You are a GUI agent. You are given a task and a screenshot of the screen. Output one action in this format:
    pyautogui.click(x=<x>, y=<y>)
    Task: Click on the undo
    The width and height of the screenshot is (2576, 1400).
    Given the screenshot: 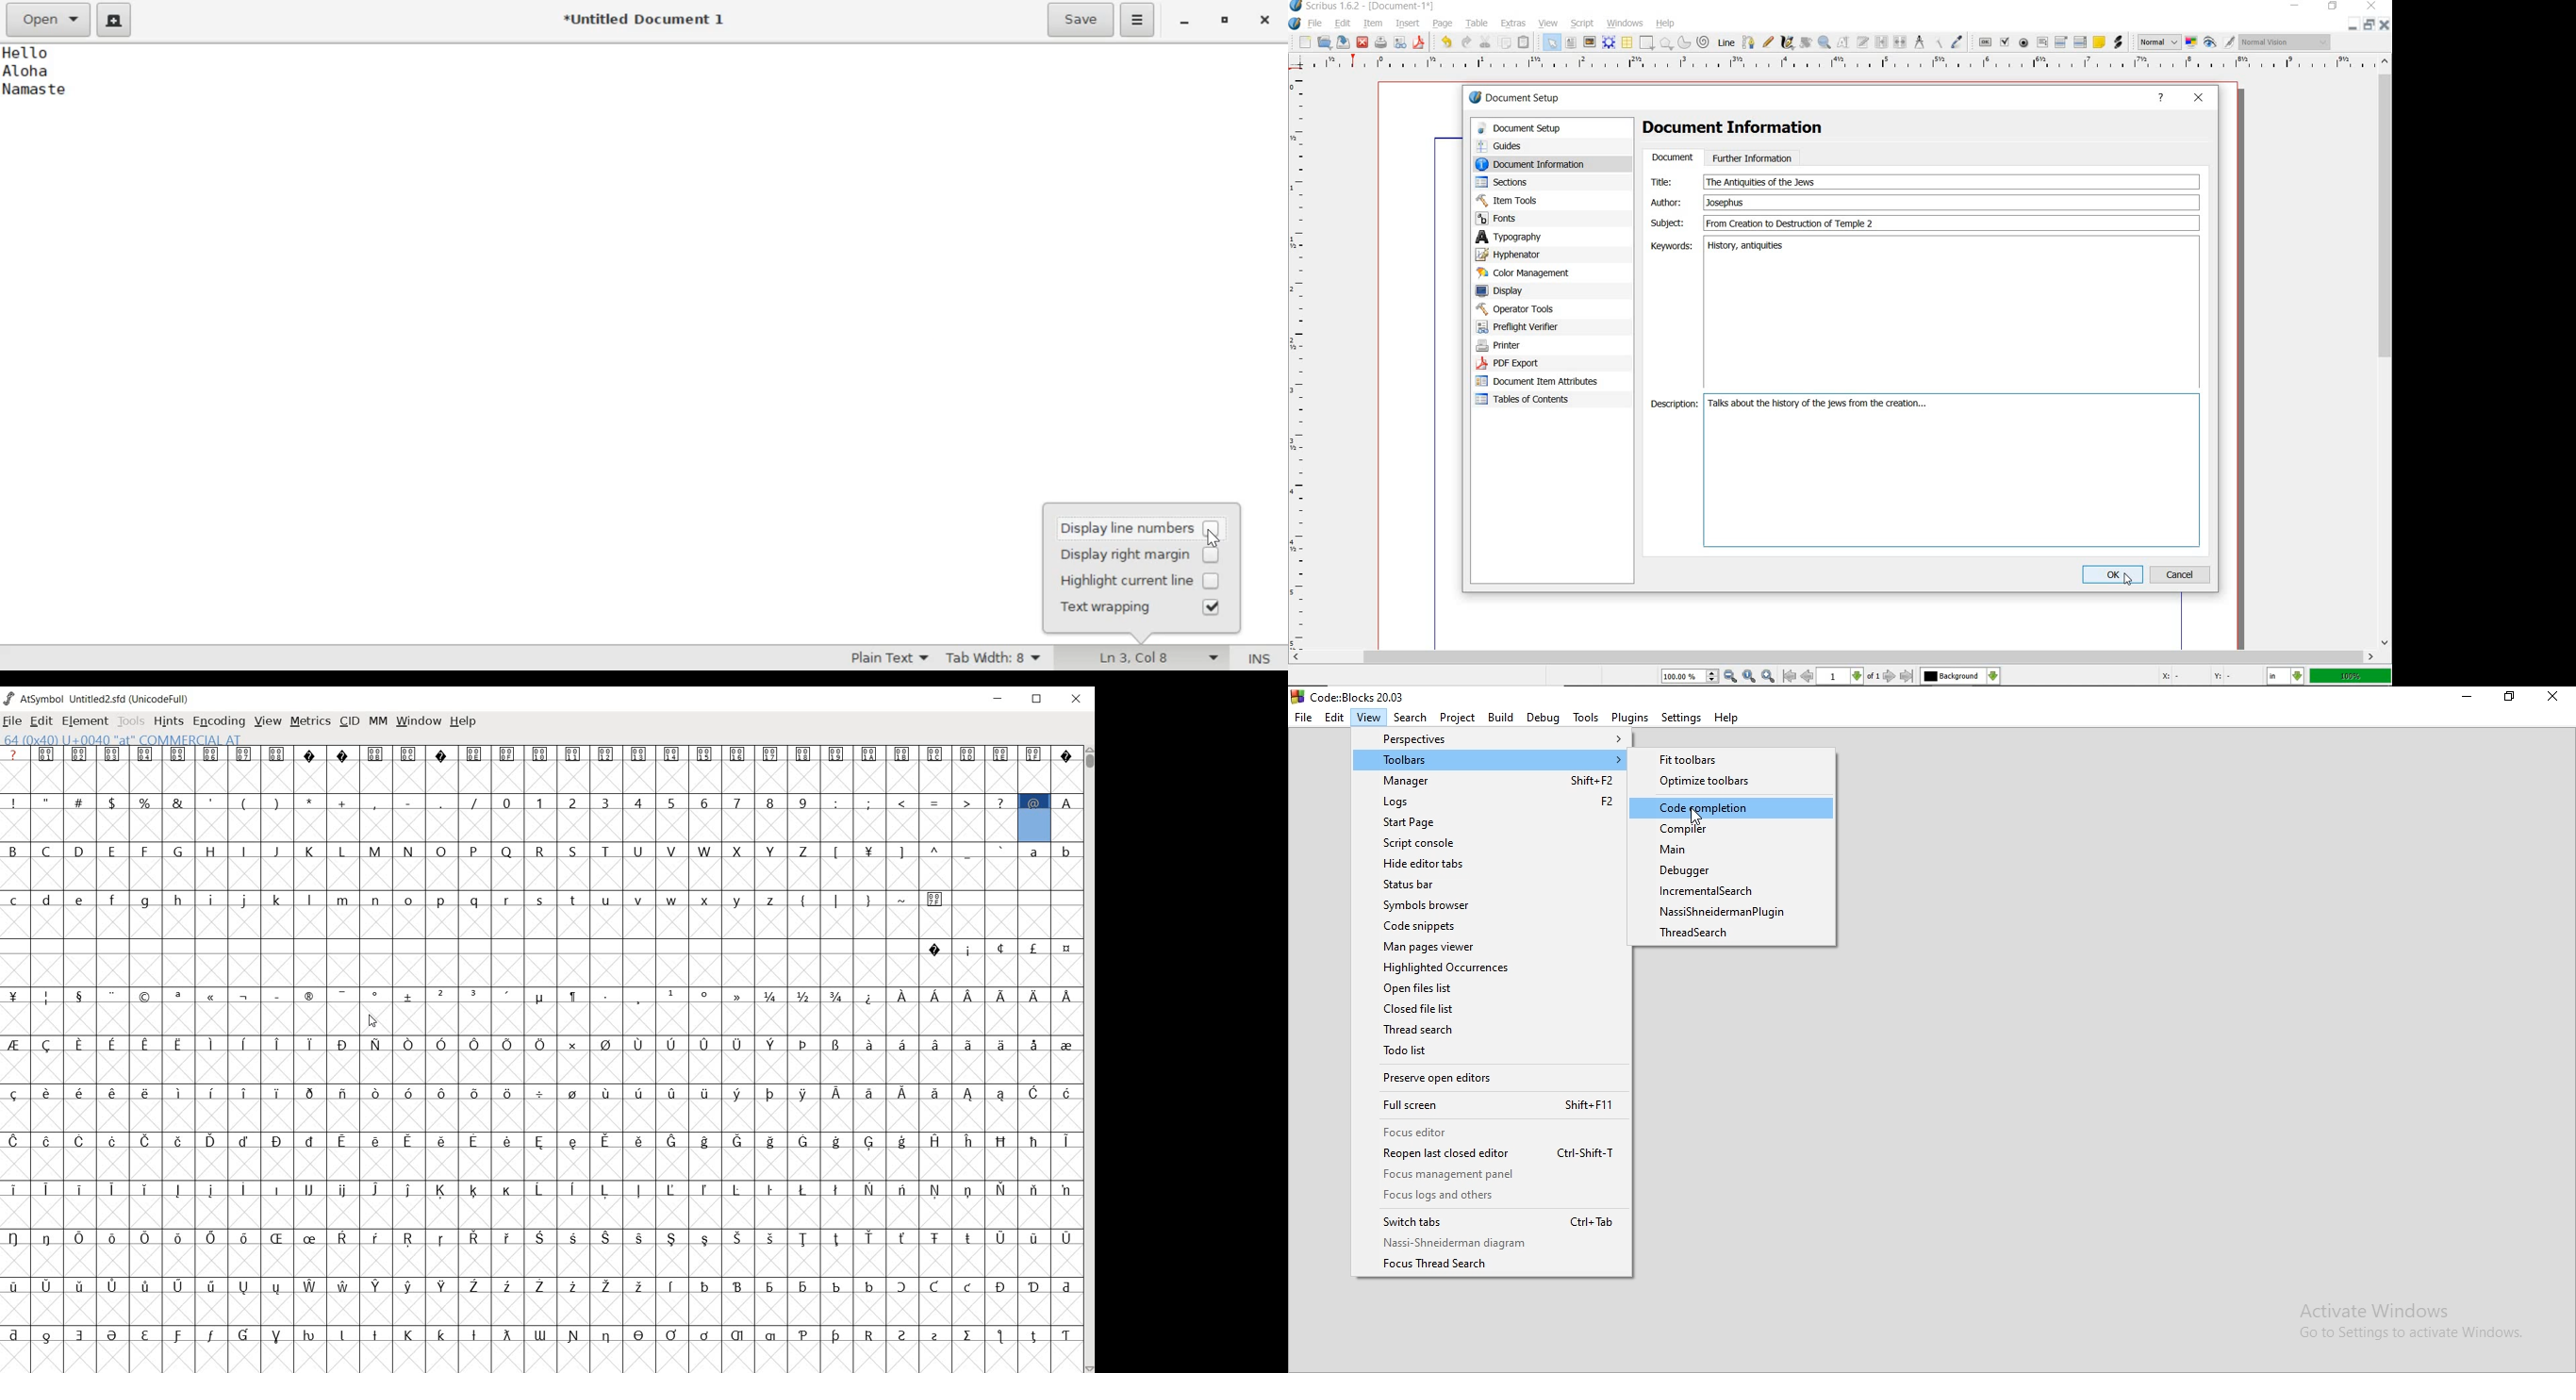 What is the action you would take?
    pyautogui.click(x=1446, y=43)
    